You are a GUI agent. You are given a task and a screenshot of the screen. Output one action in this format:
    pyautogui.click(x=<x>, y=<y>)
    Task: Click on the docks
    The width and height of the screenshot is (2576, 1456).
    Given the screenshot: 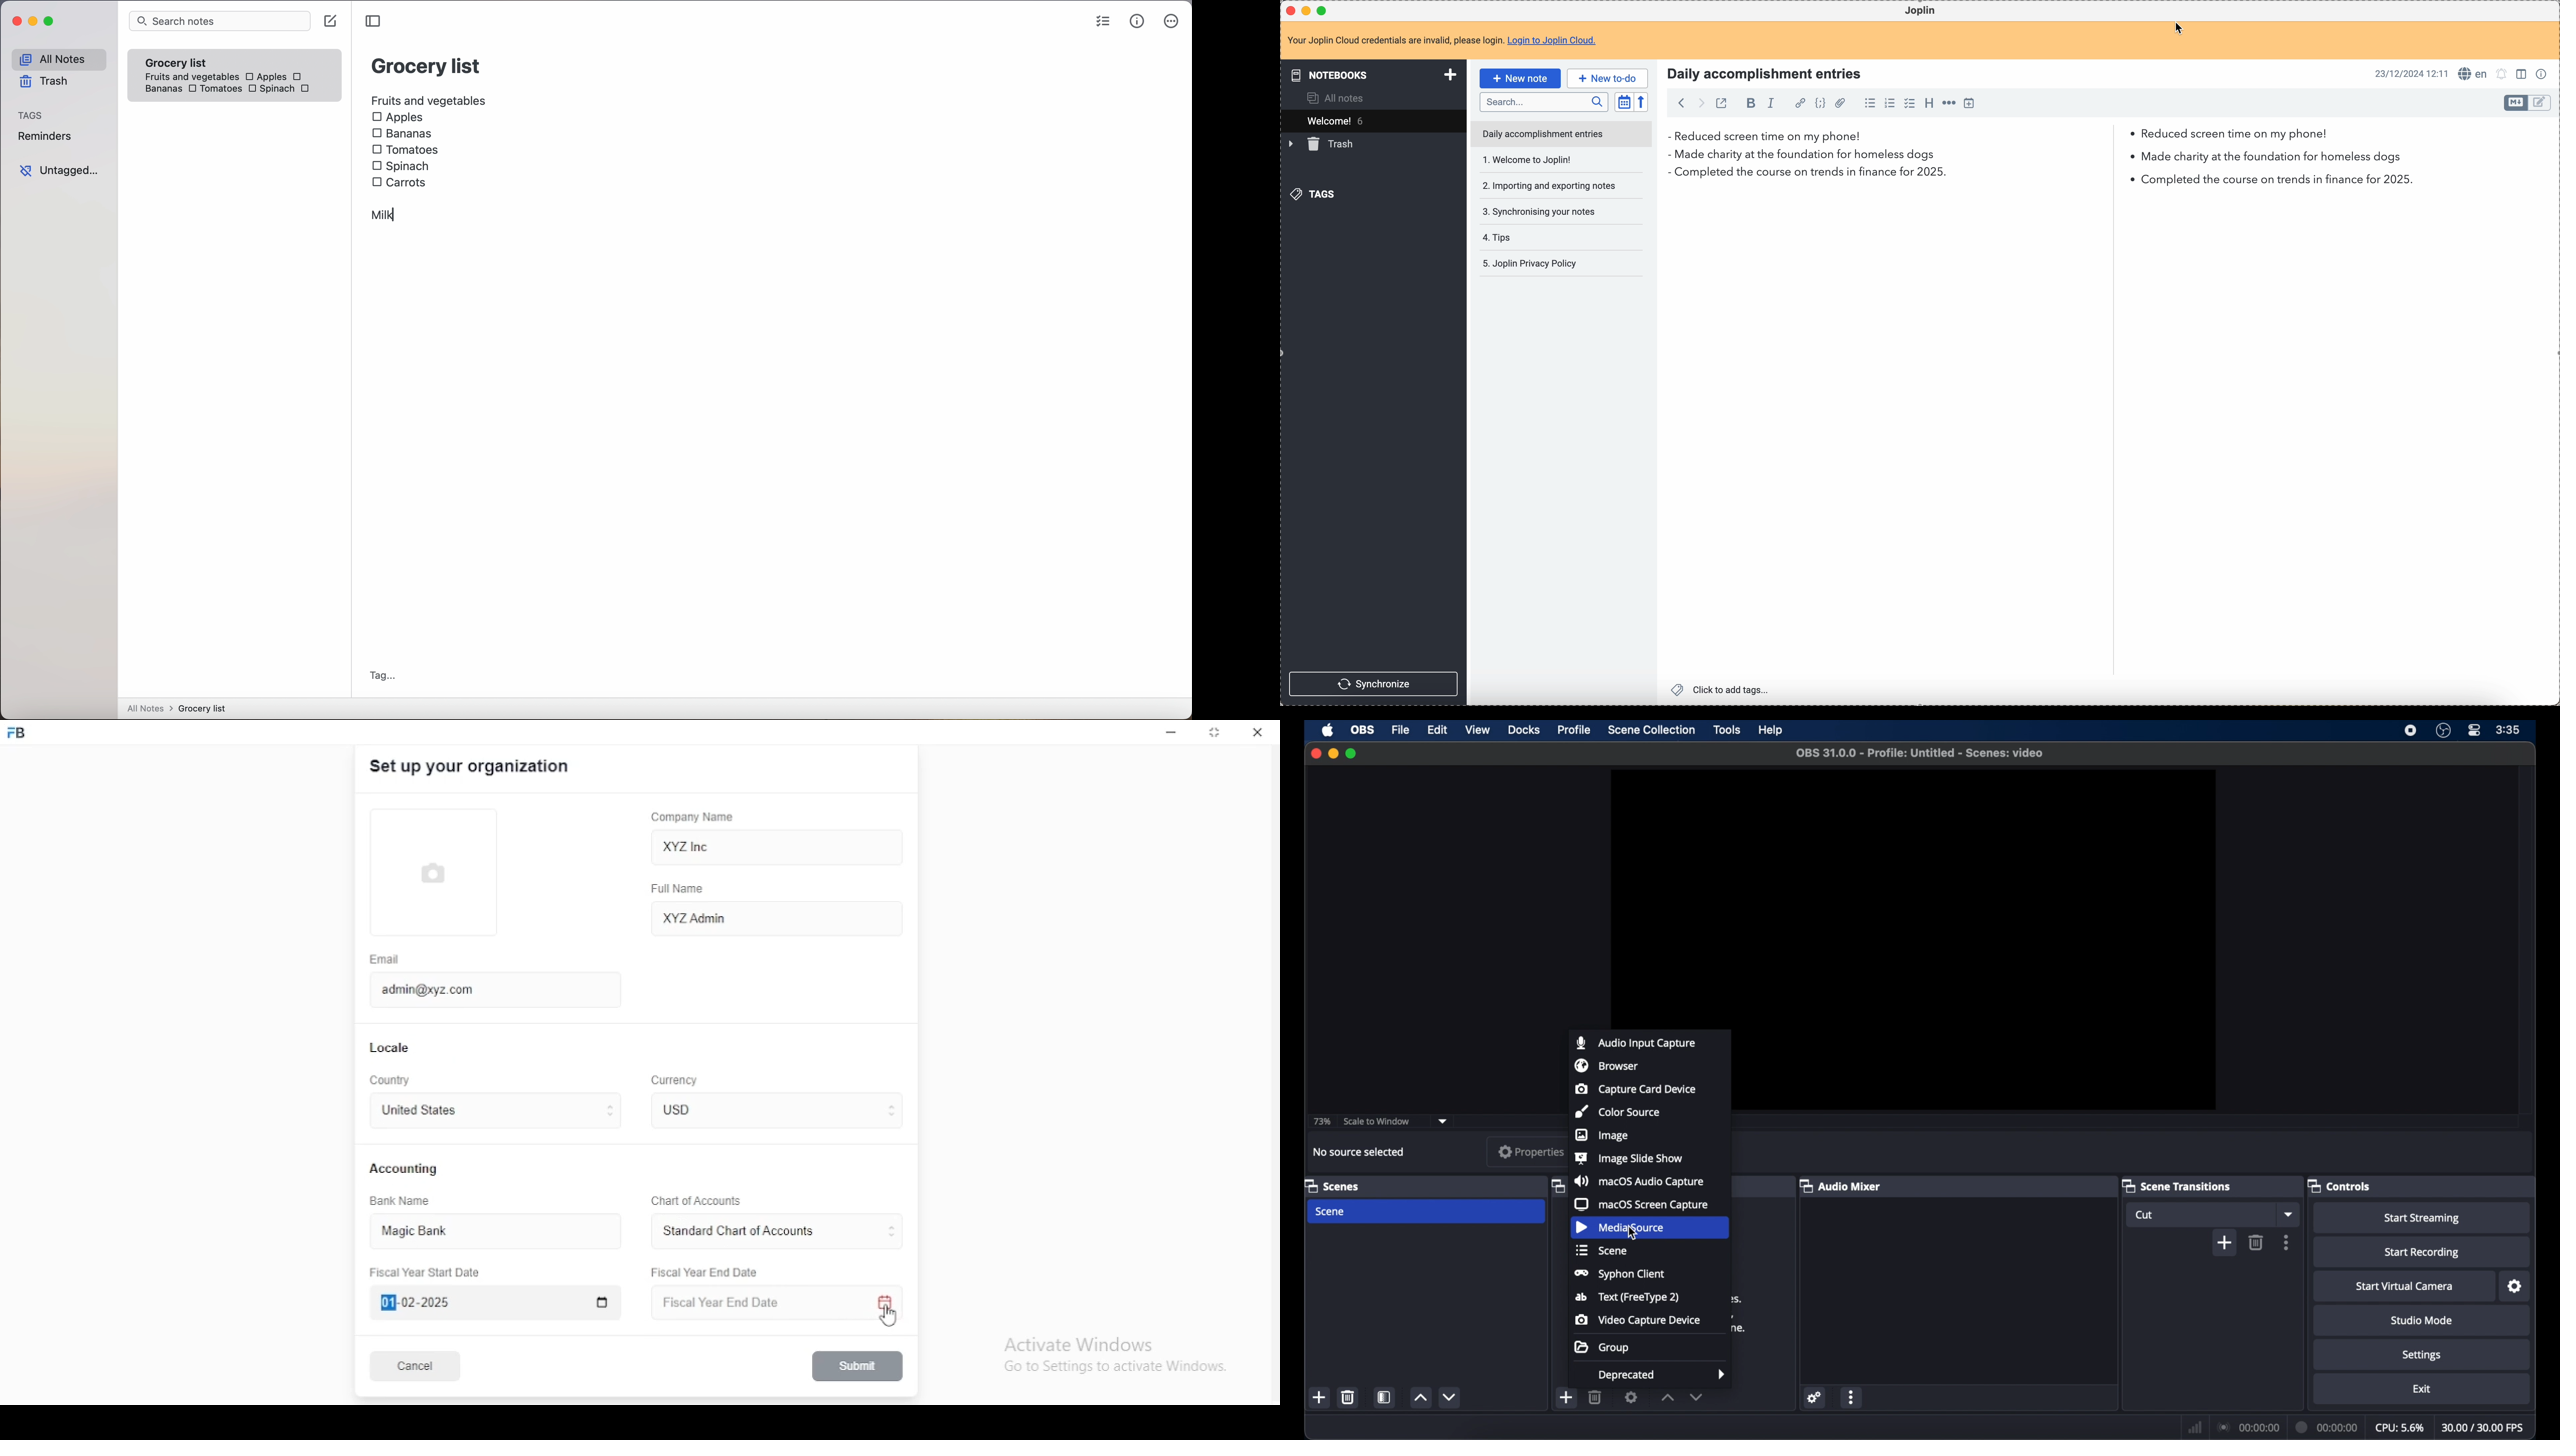 What is the action you would take?
    pyautogui.click(x=1524, y=729)
    